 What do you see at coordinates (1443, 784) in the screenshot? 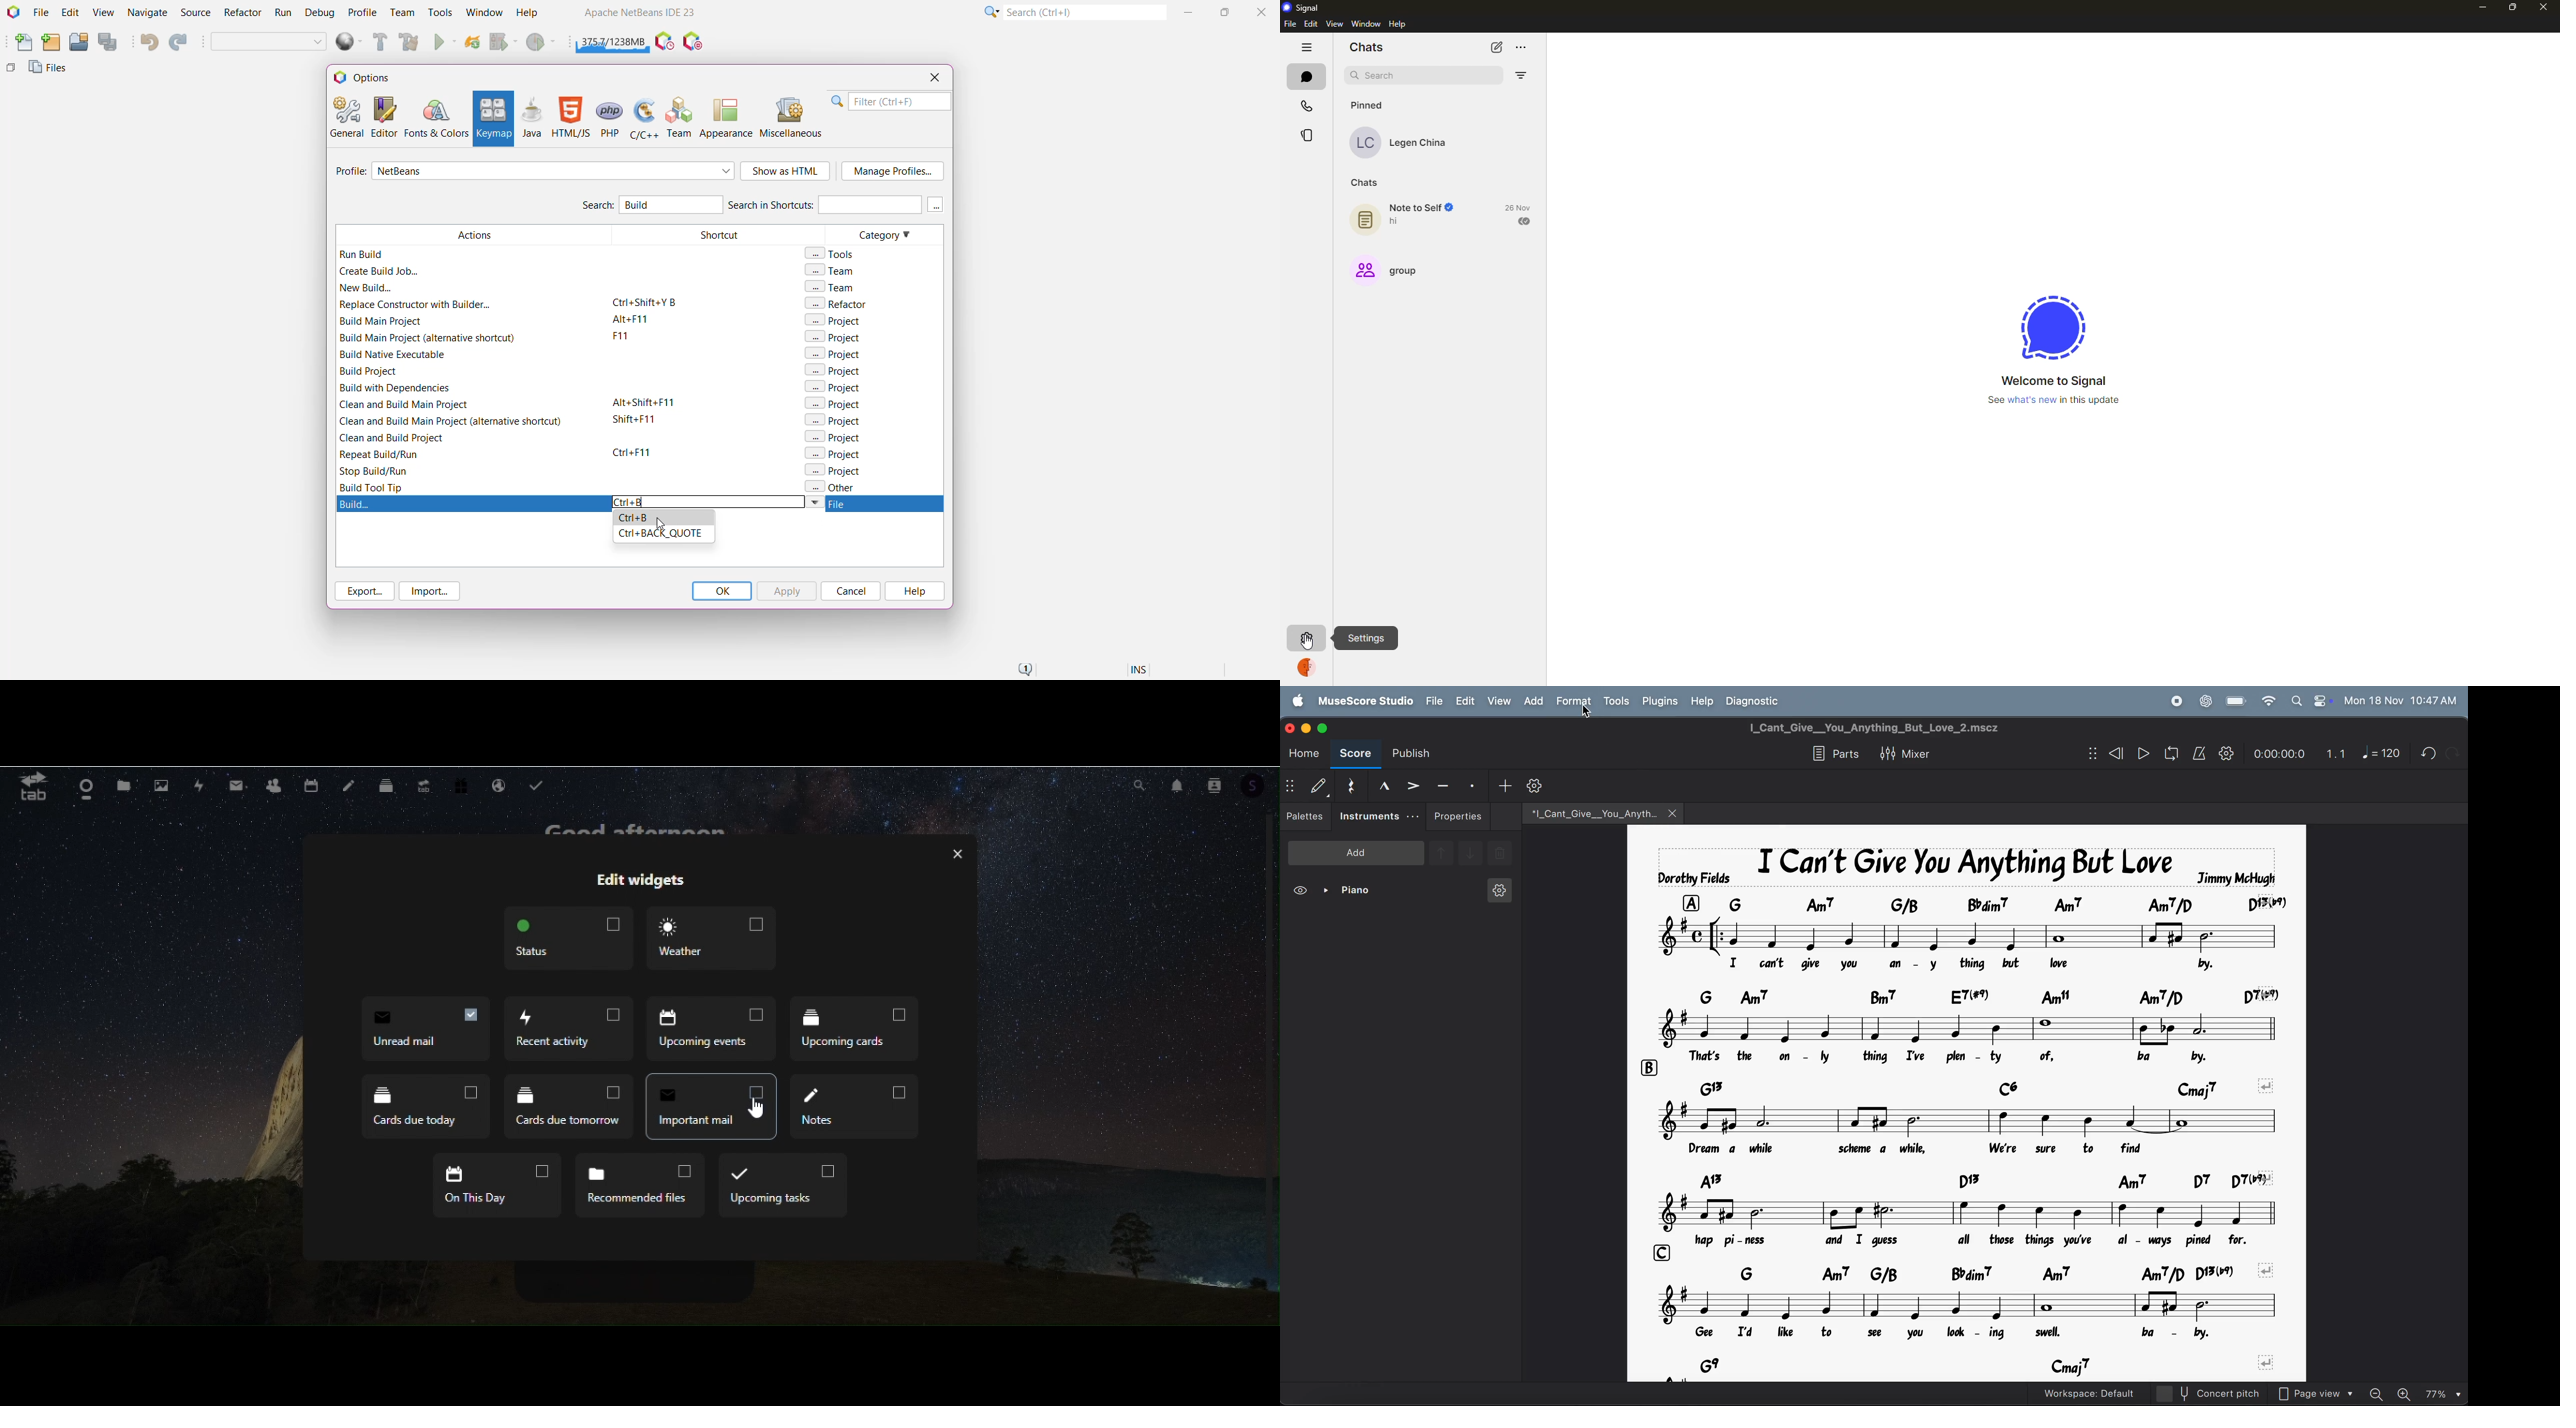
I see `tenuto` at bounding box center [1443, 784].